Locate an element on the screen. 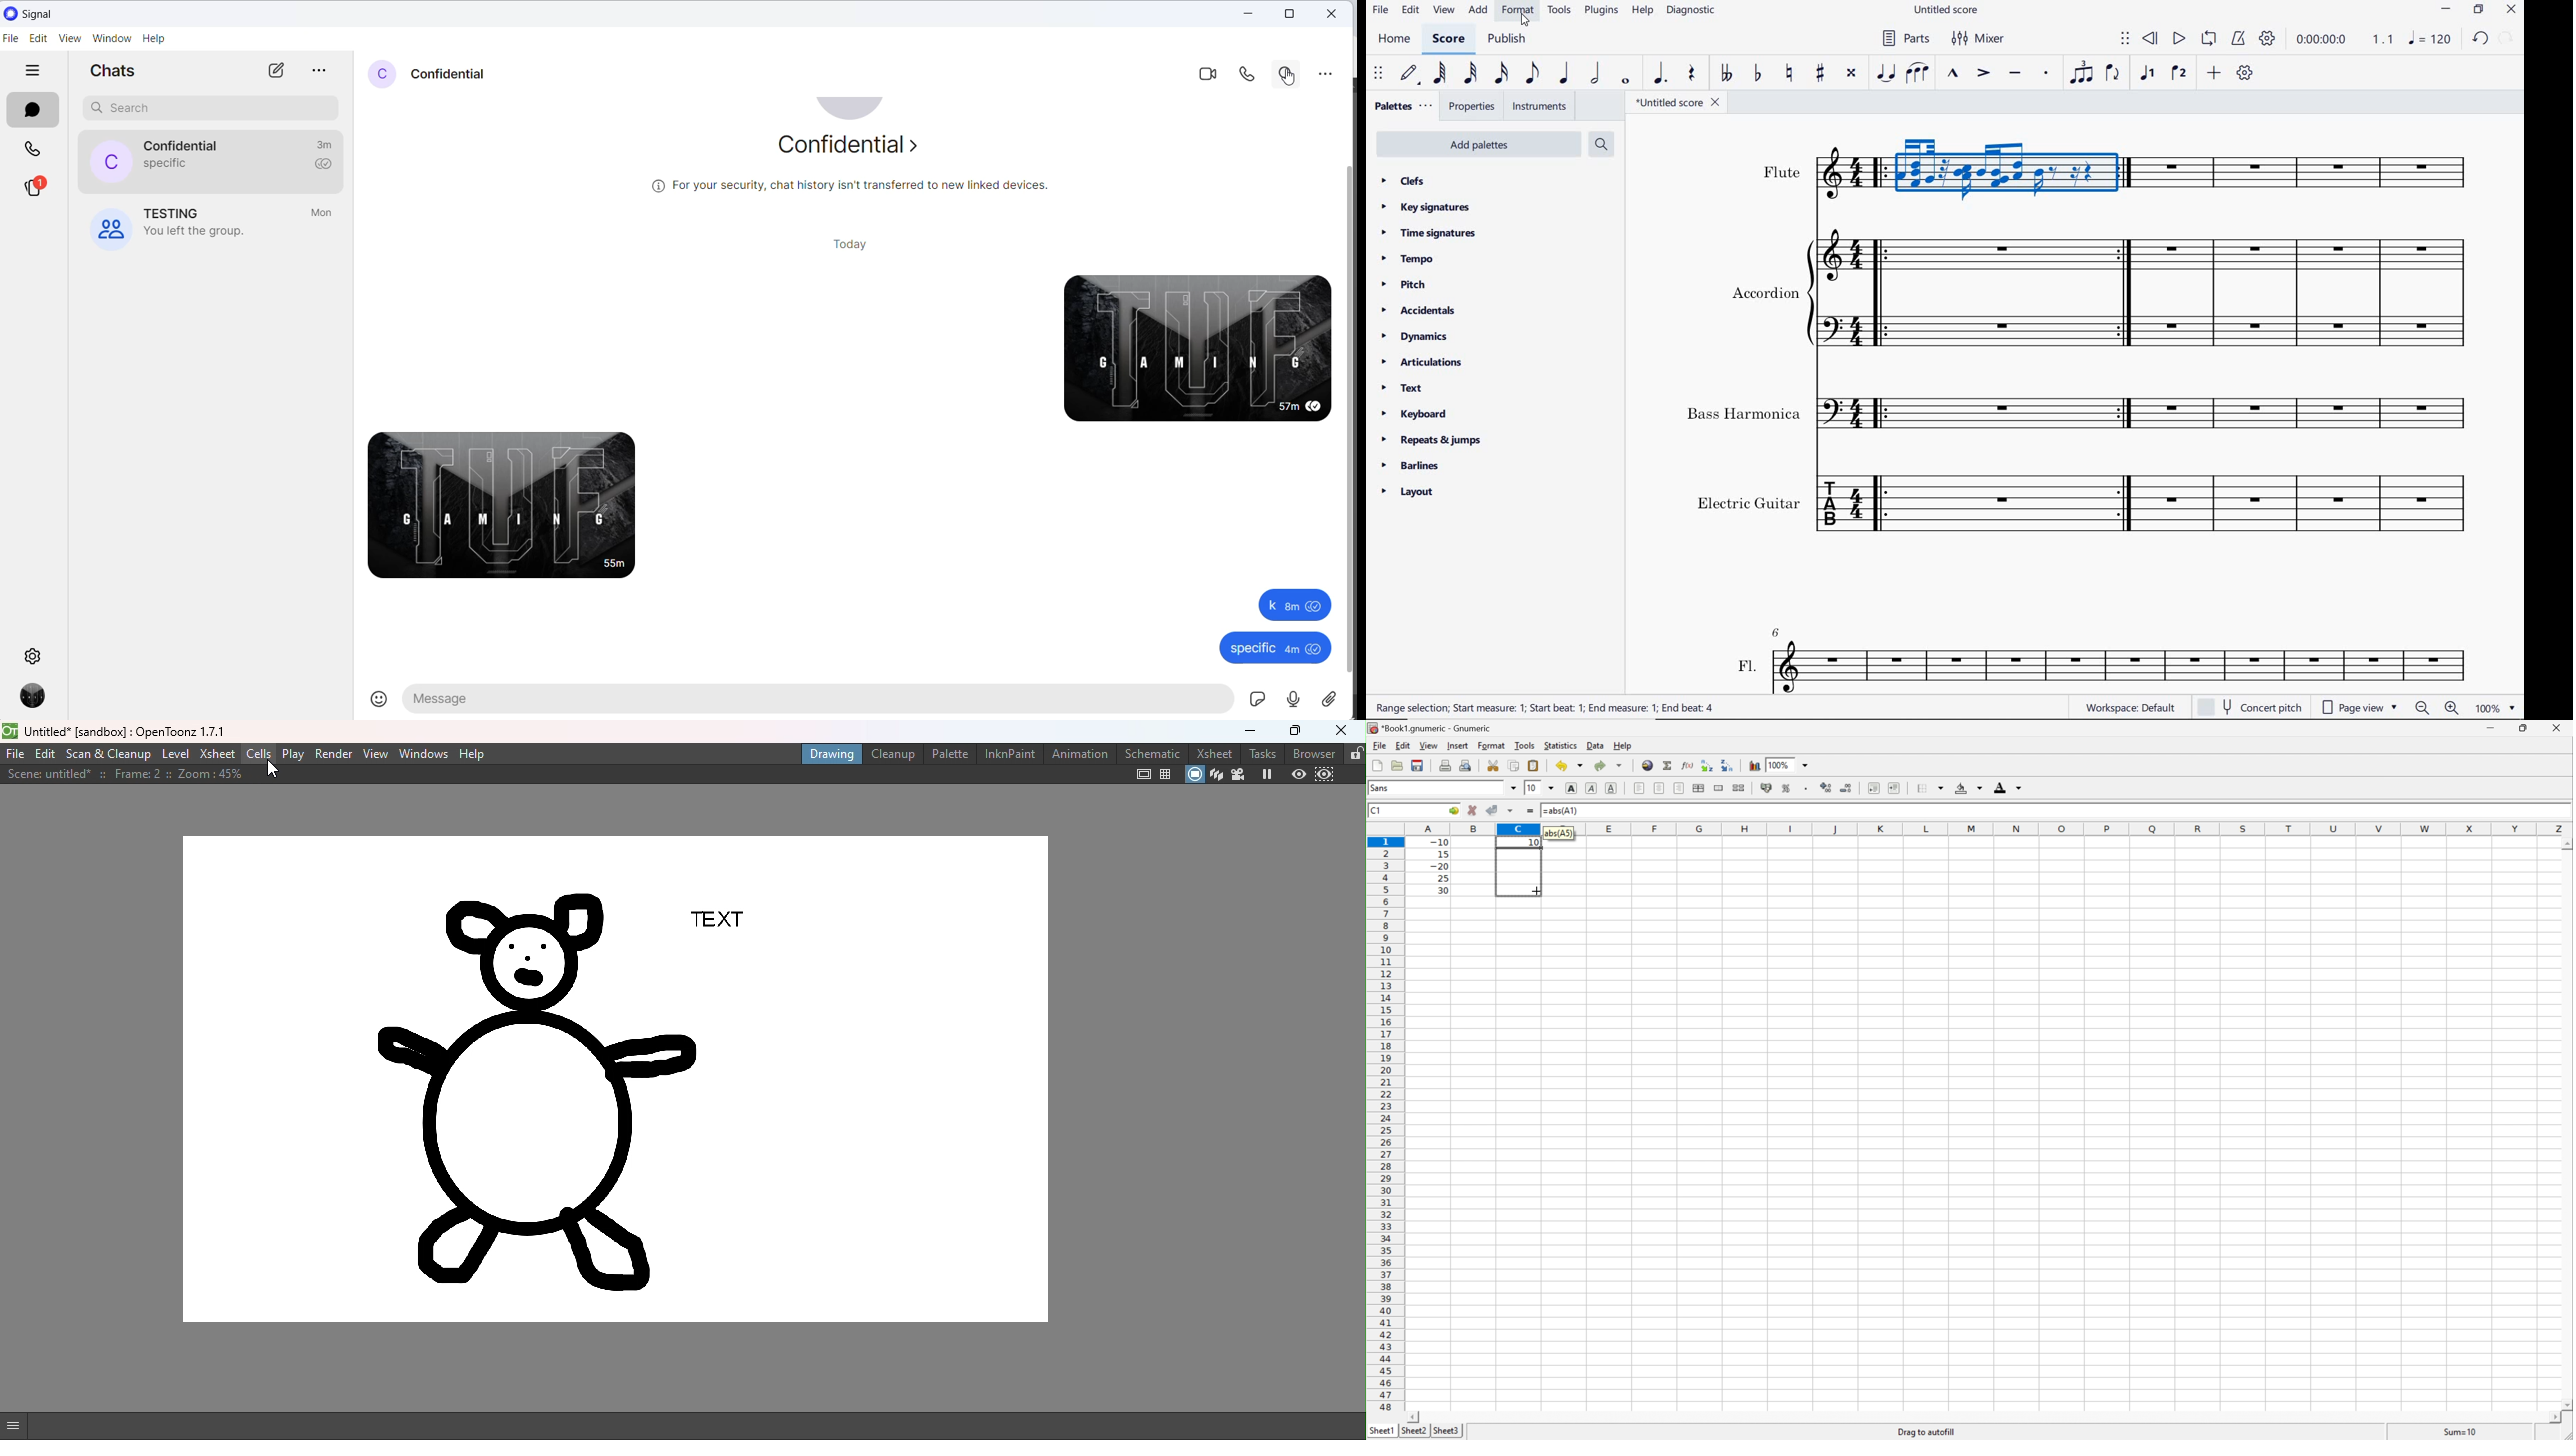  marcato is located at coordinates (1953, 74).